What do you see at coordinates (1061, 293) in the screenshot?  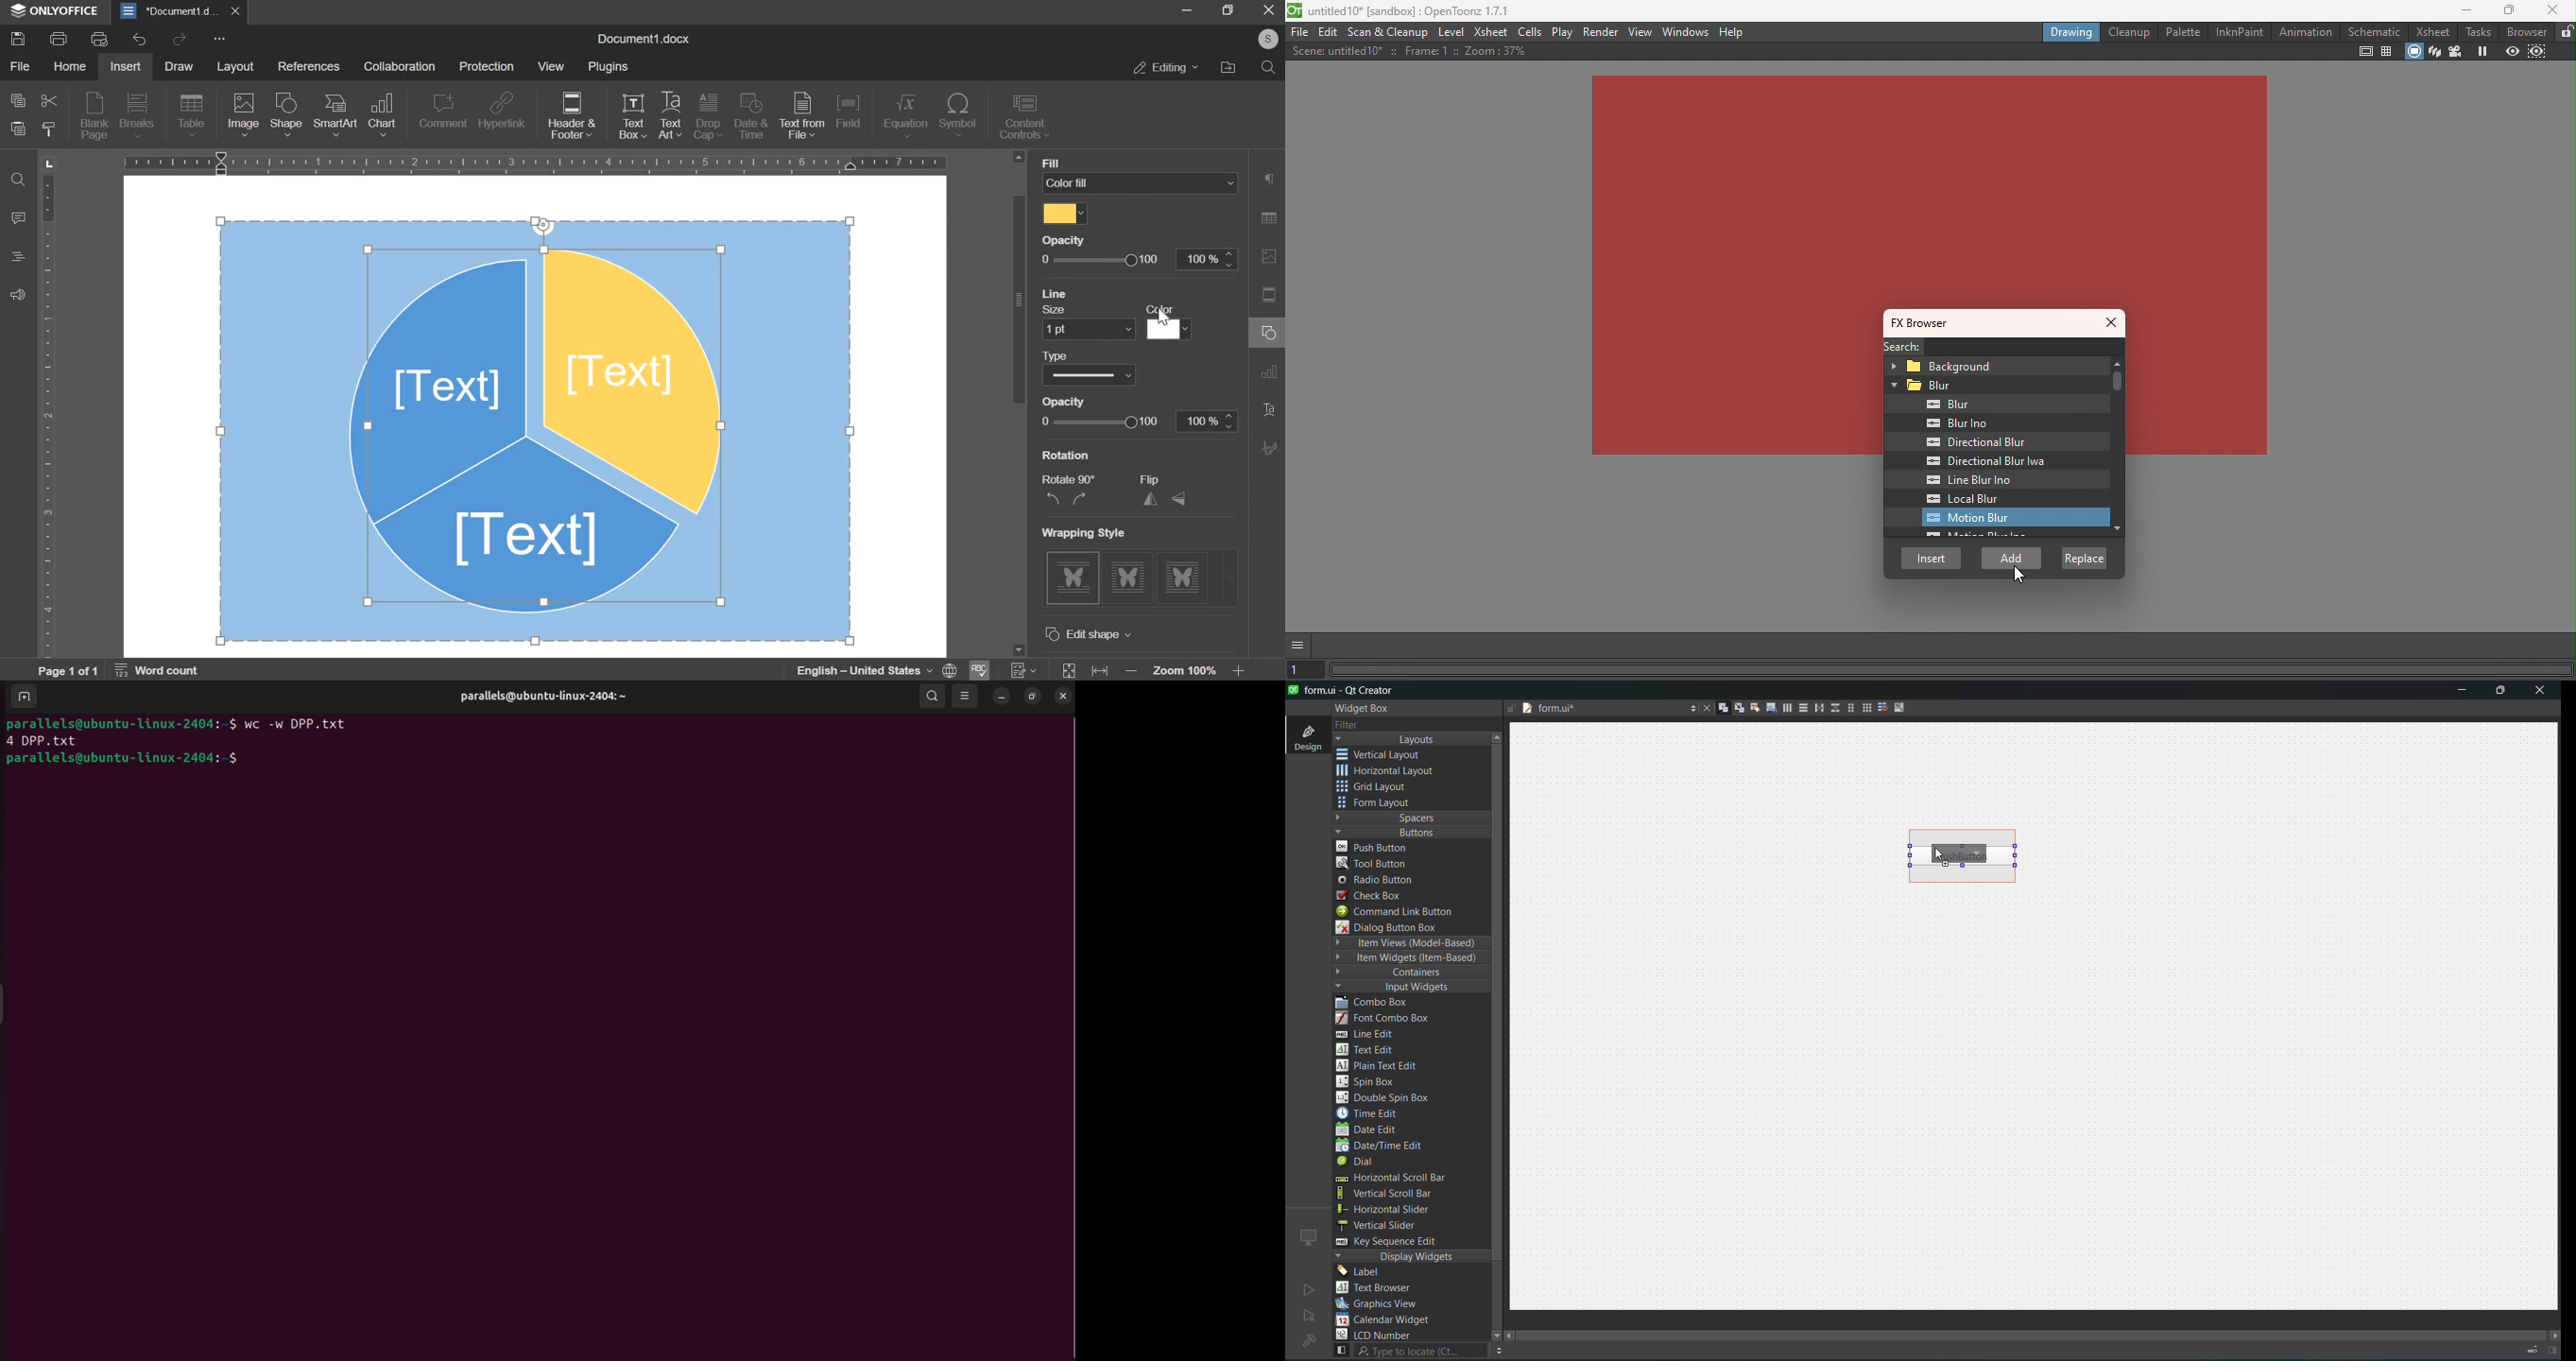 I see `line` at bounding box center [1061, 293].